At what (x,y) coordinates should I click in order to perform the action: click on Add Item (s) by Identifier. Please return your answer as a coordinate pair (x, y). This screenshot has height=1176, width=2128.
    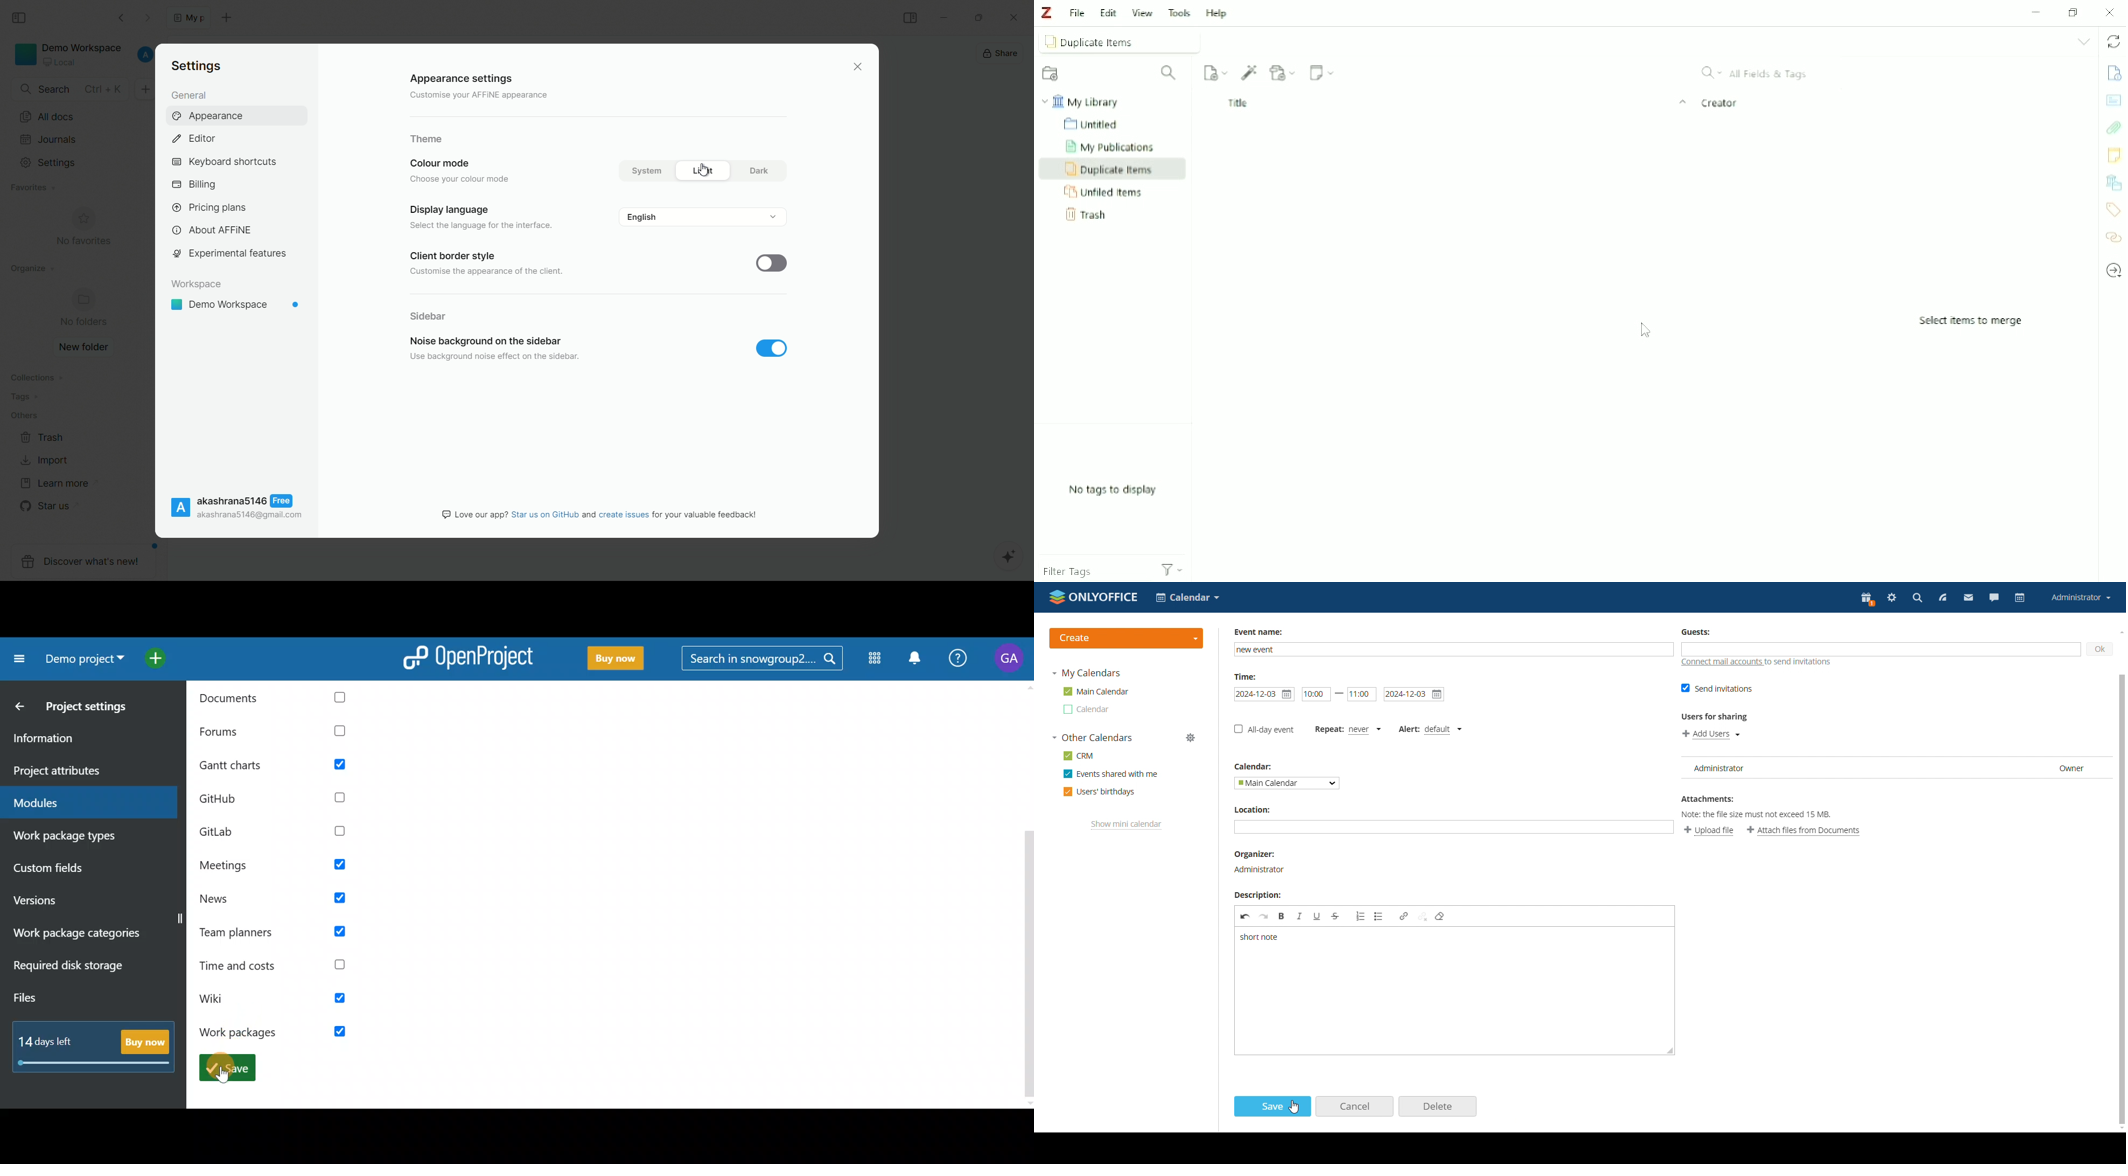
    Looking at the image, I should click on (1250, 73).